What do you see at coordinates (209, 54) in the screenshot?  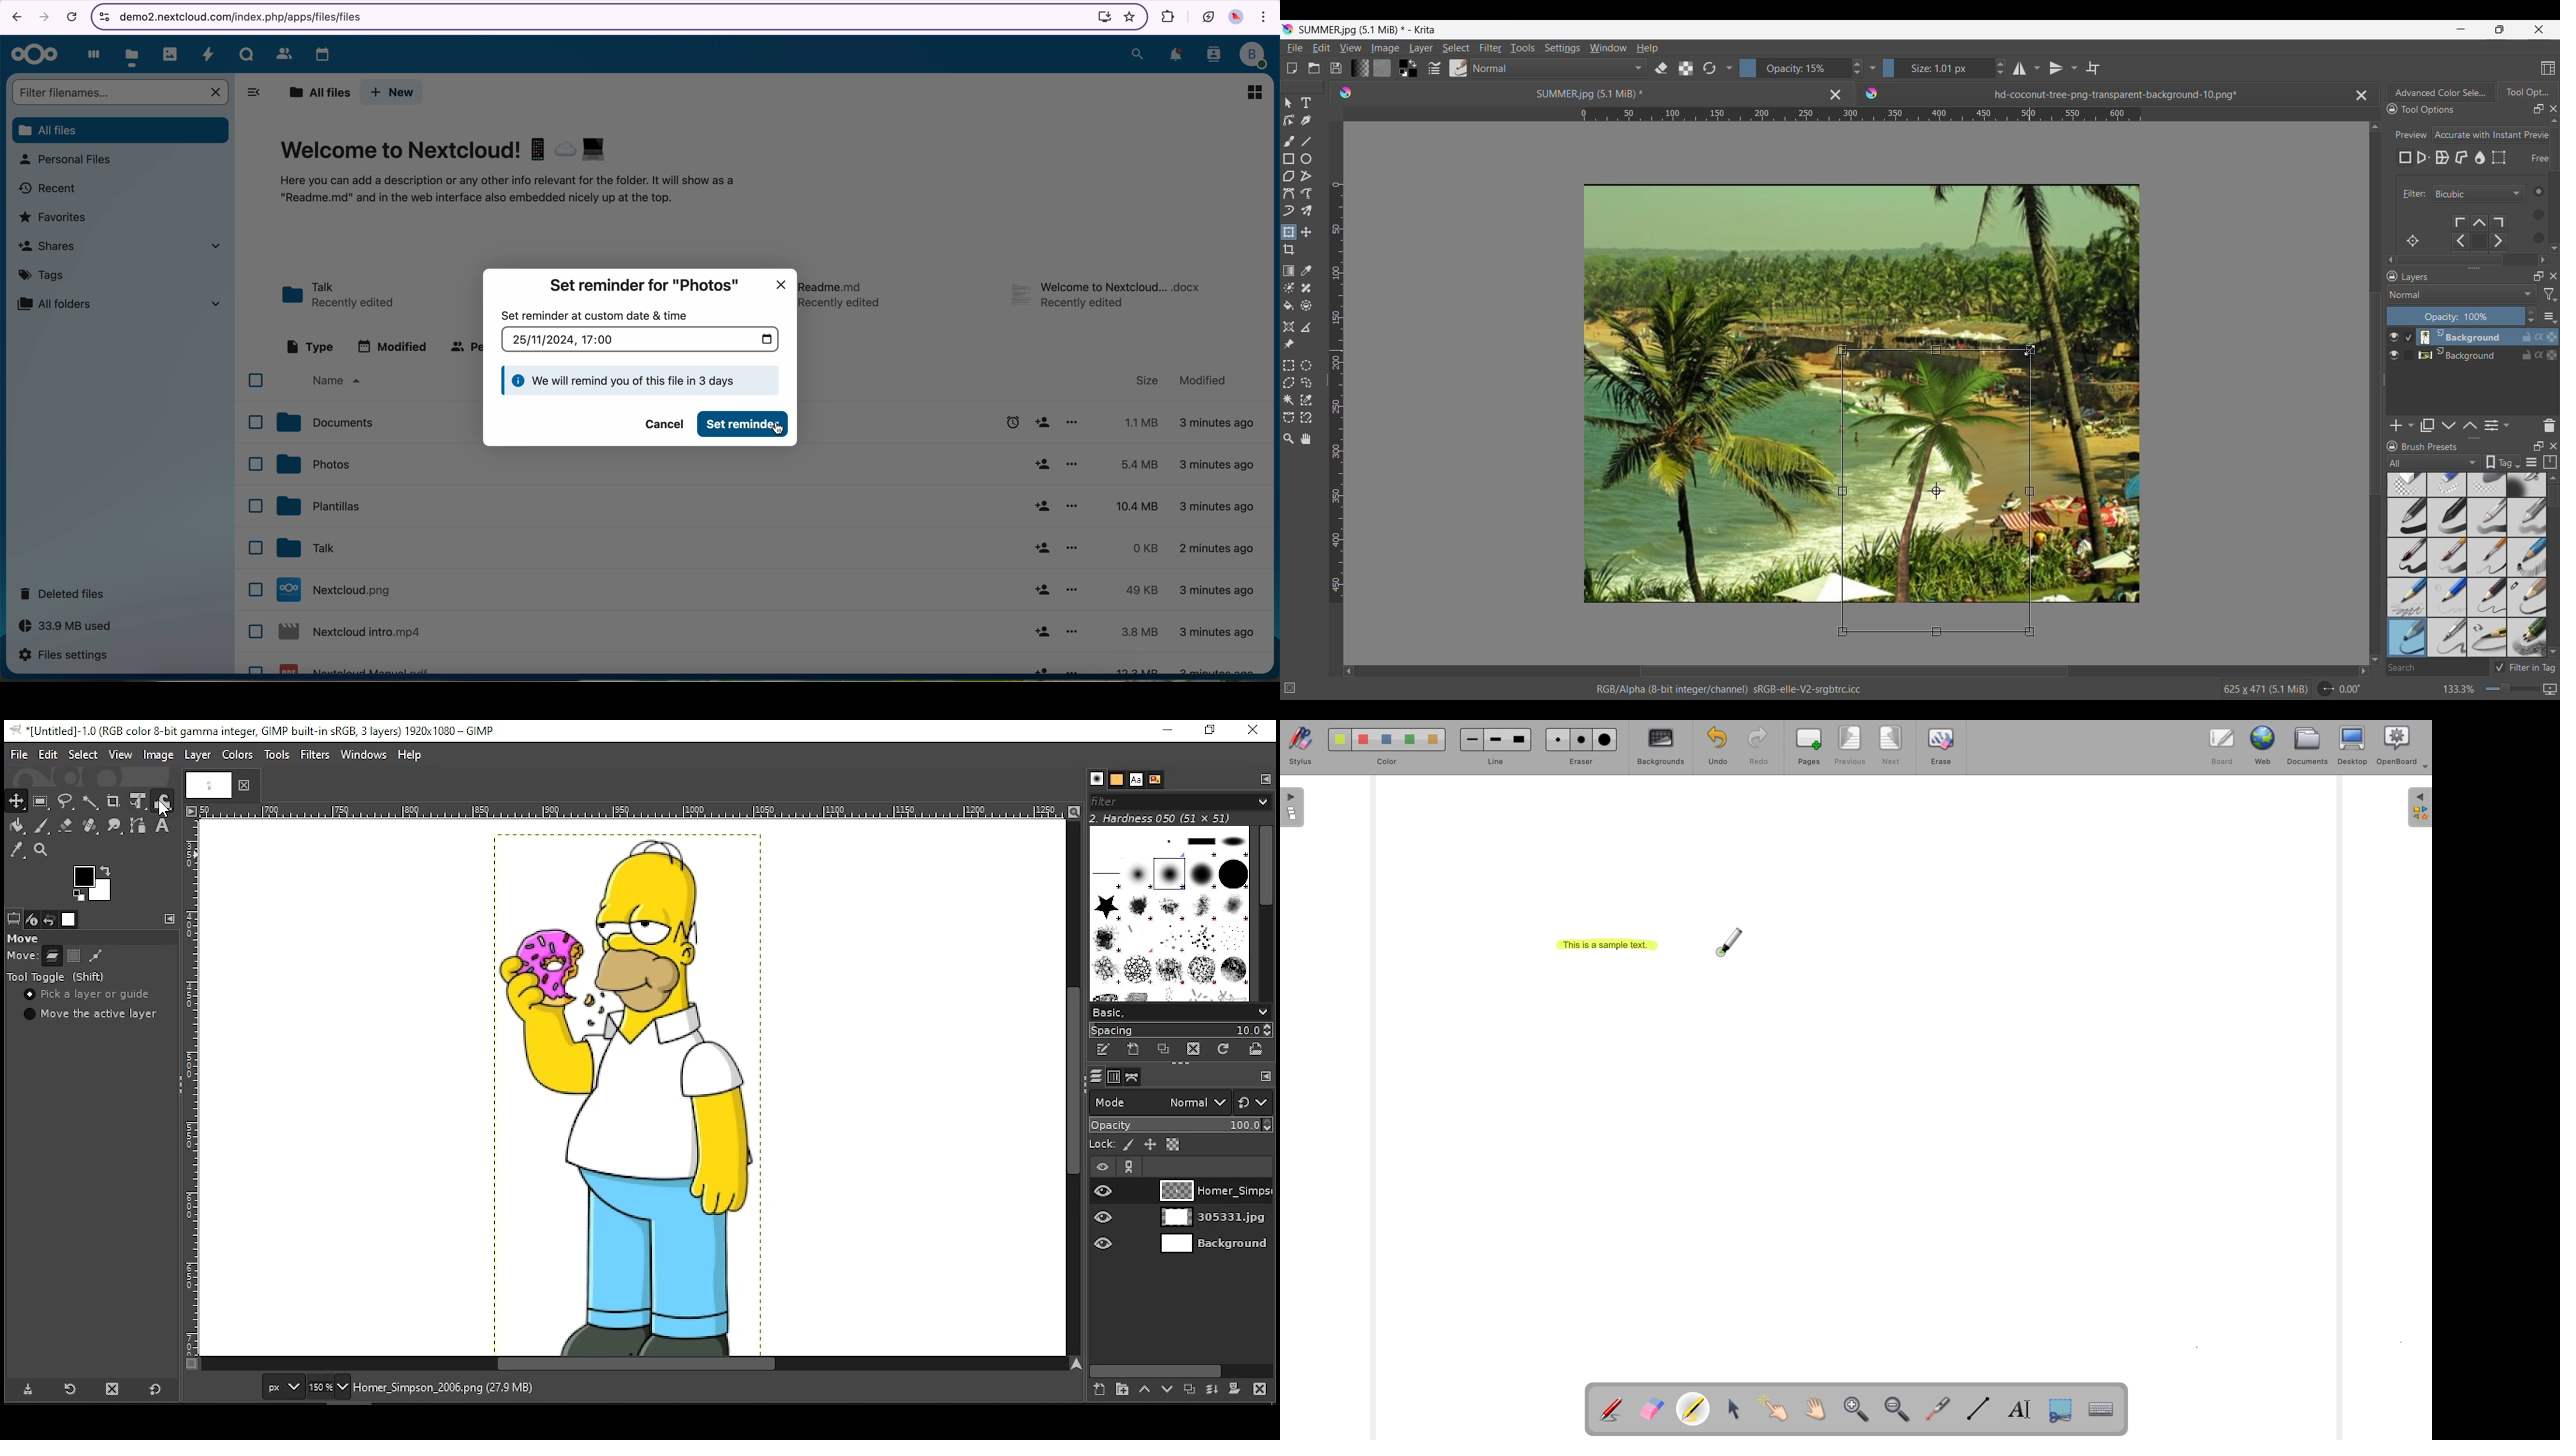 I see `activity` at bounding box center [209, 54].